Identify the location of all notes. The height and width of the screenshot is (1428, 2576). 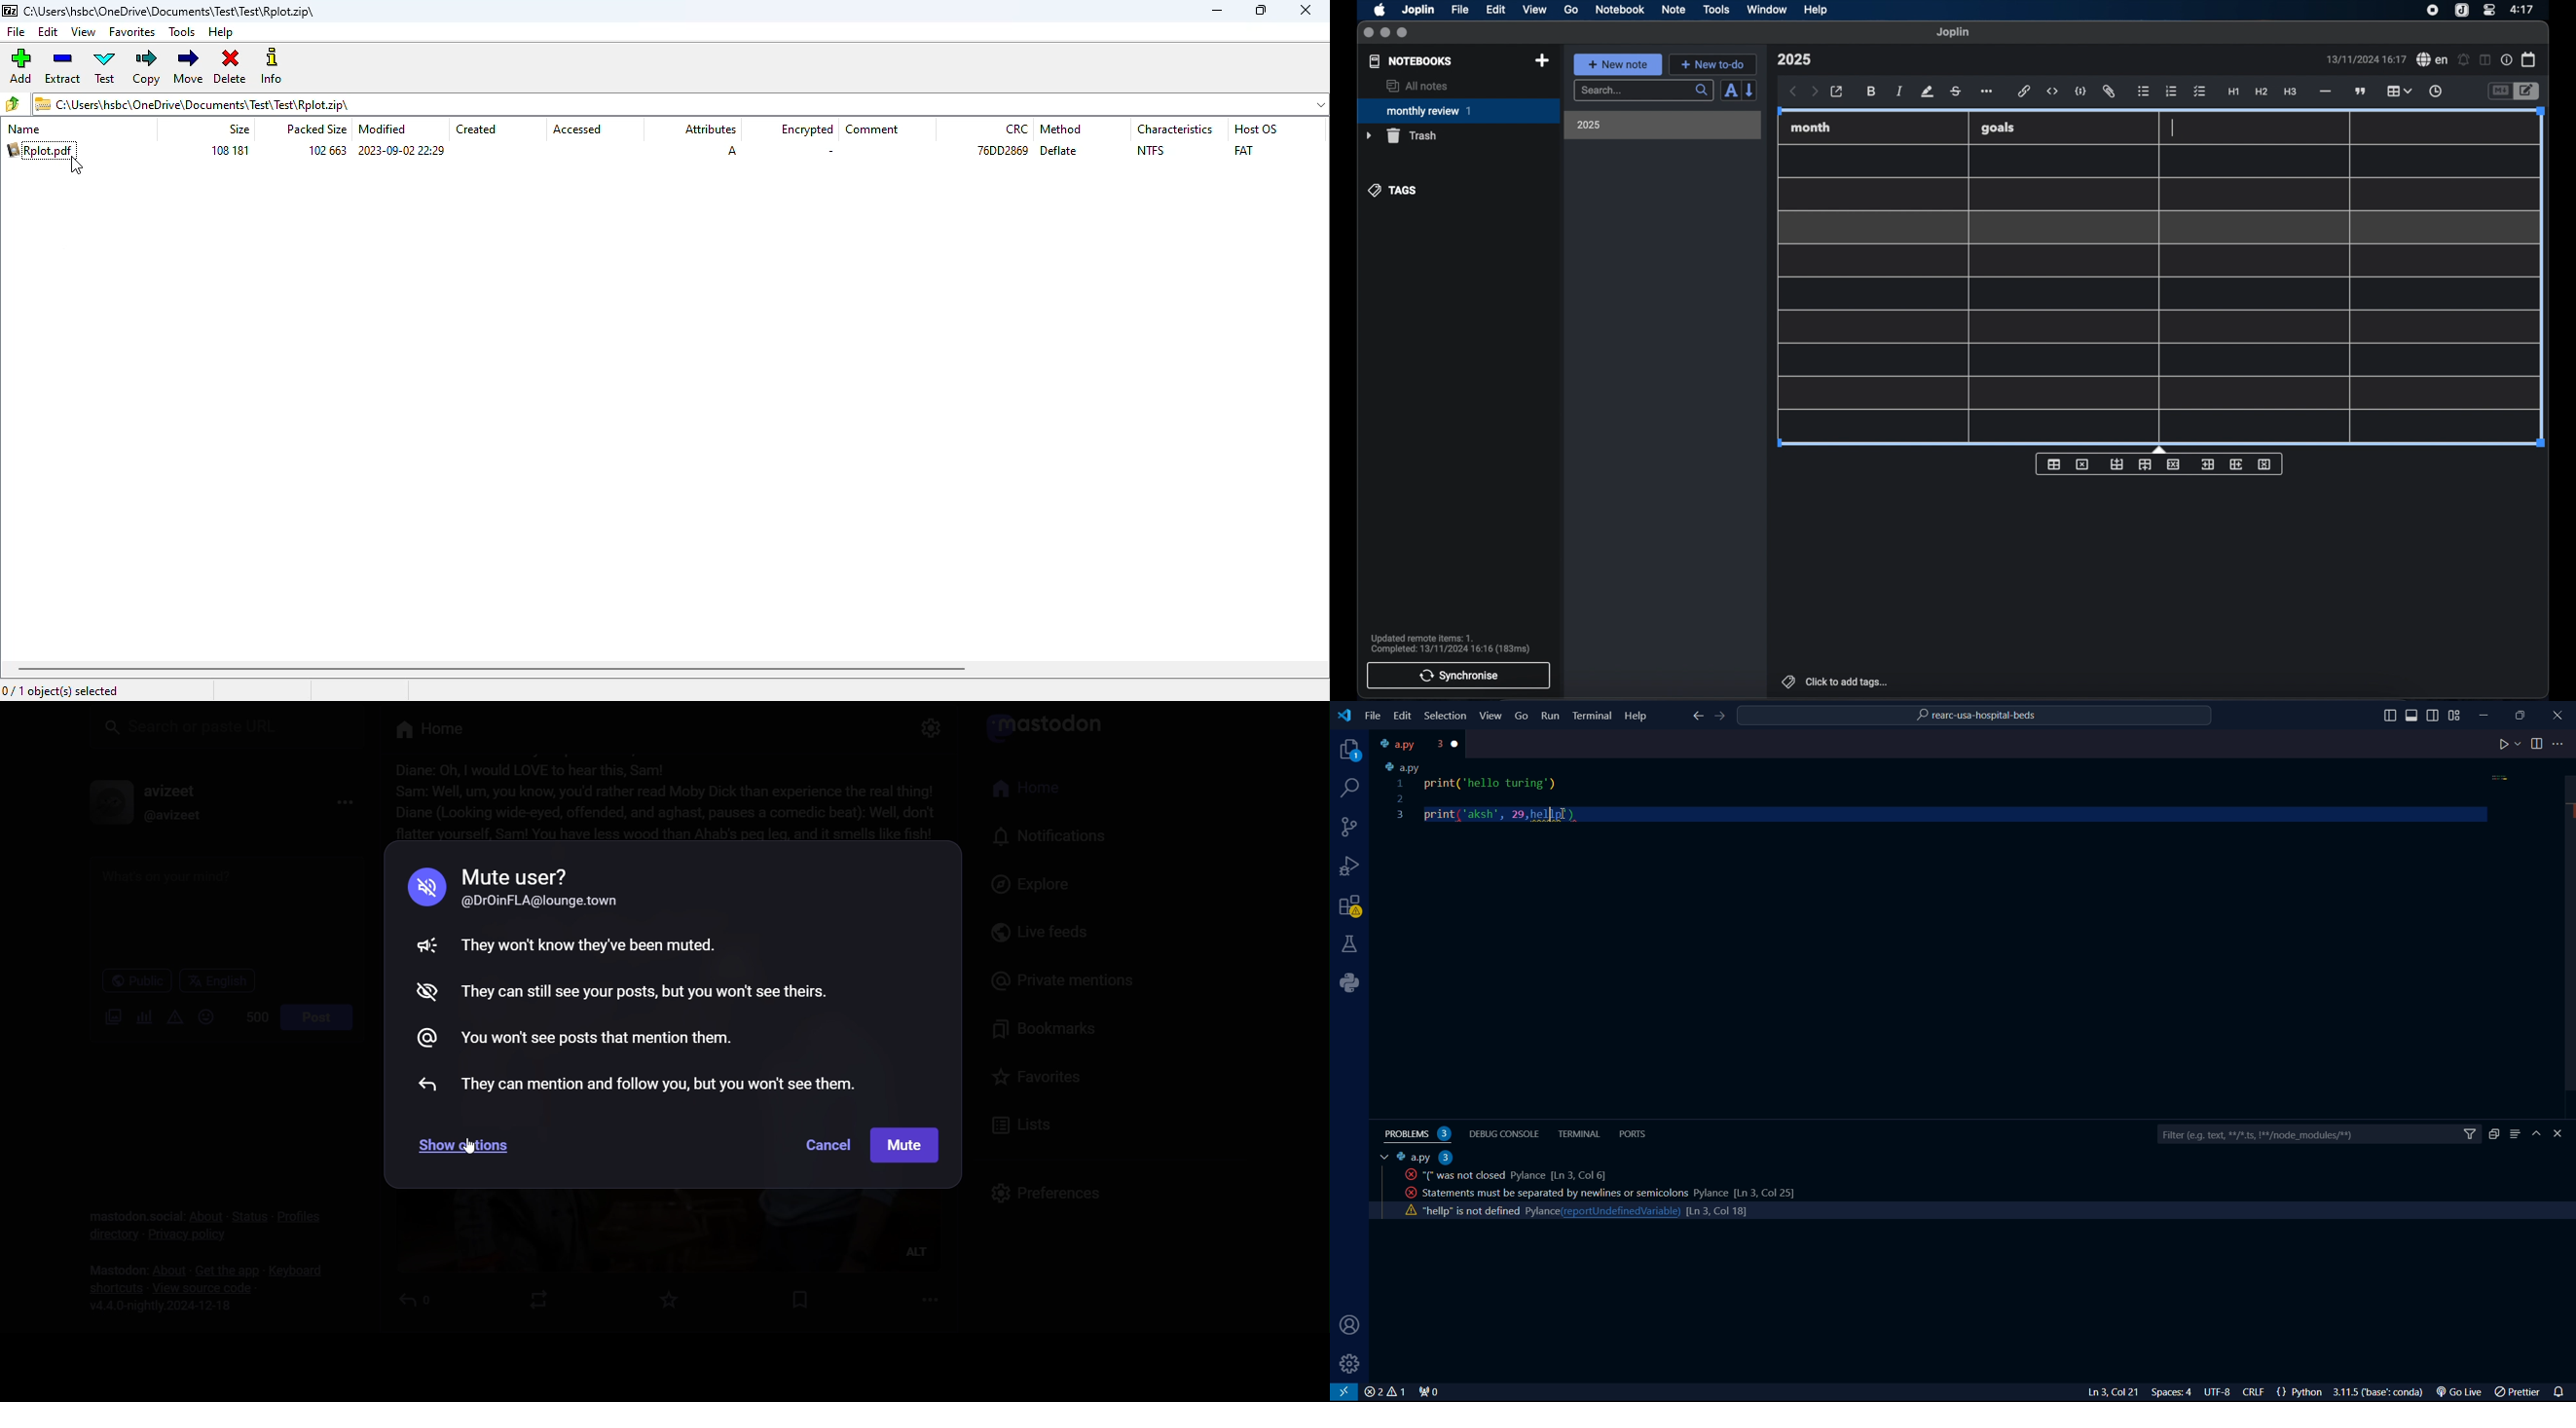
(1417, 86).